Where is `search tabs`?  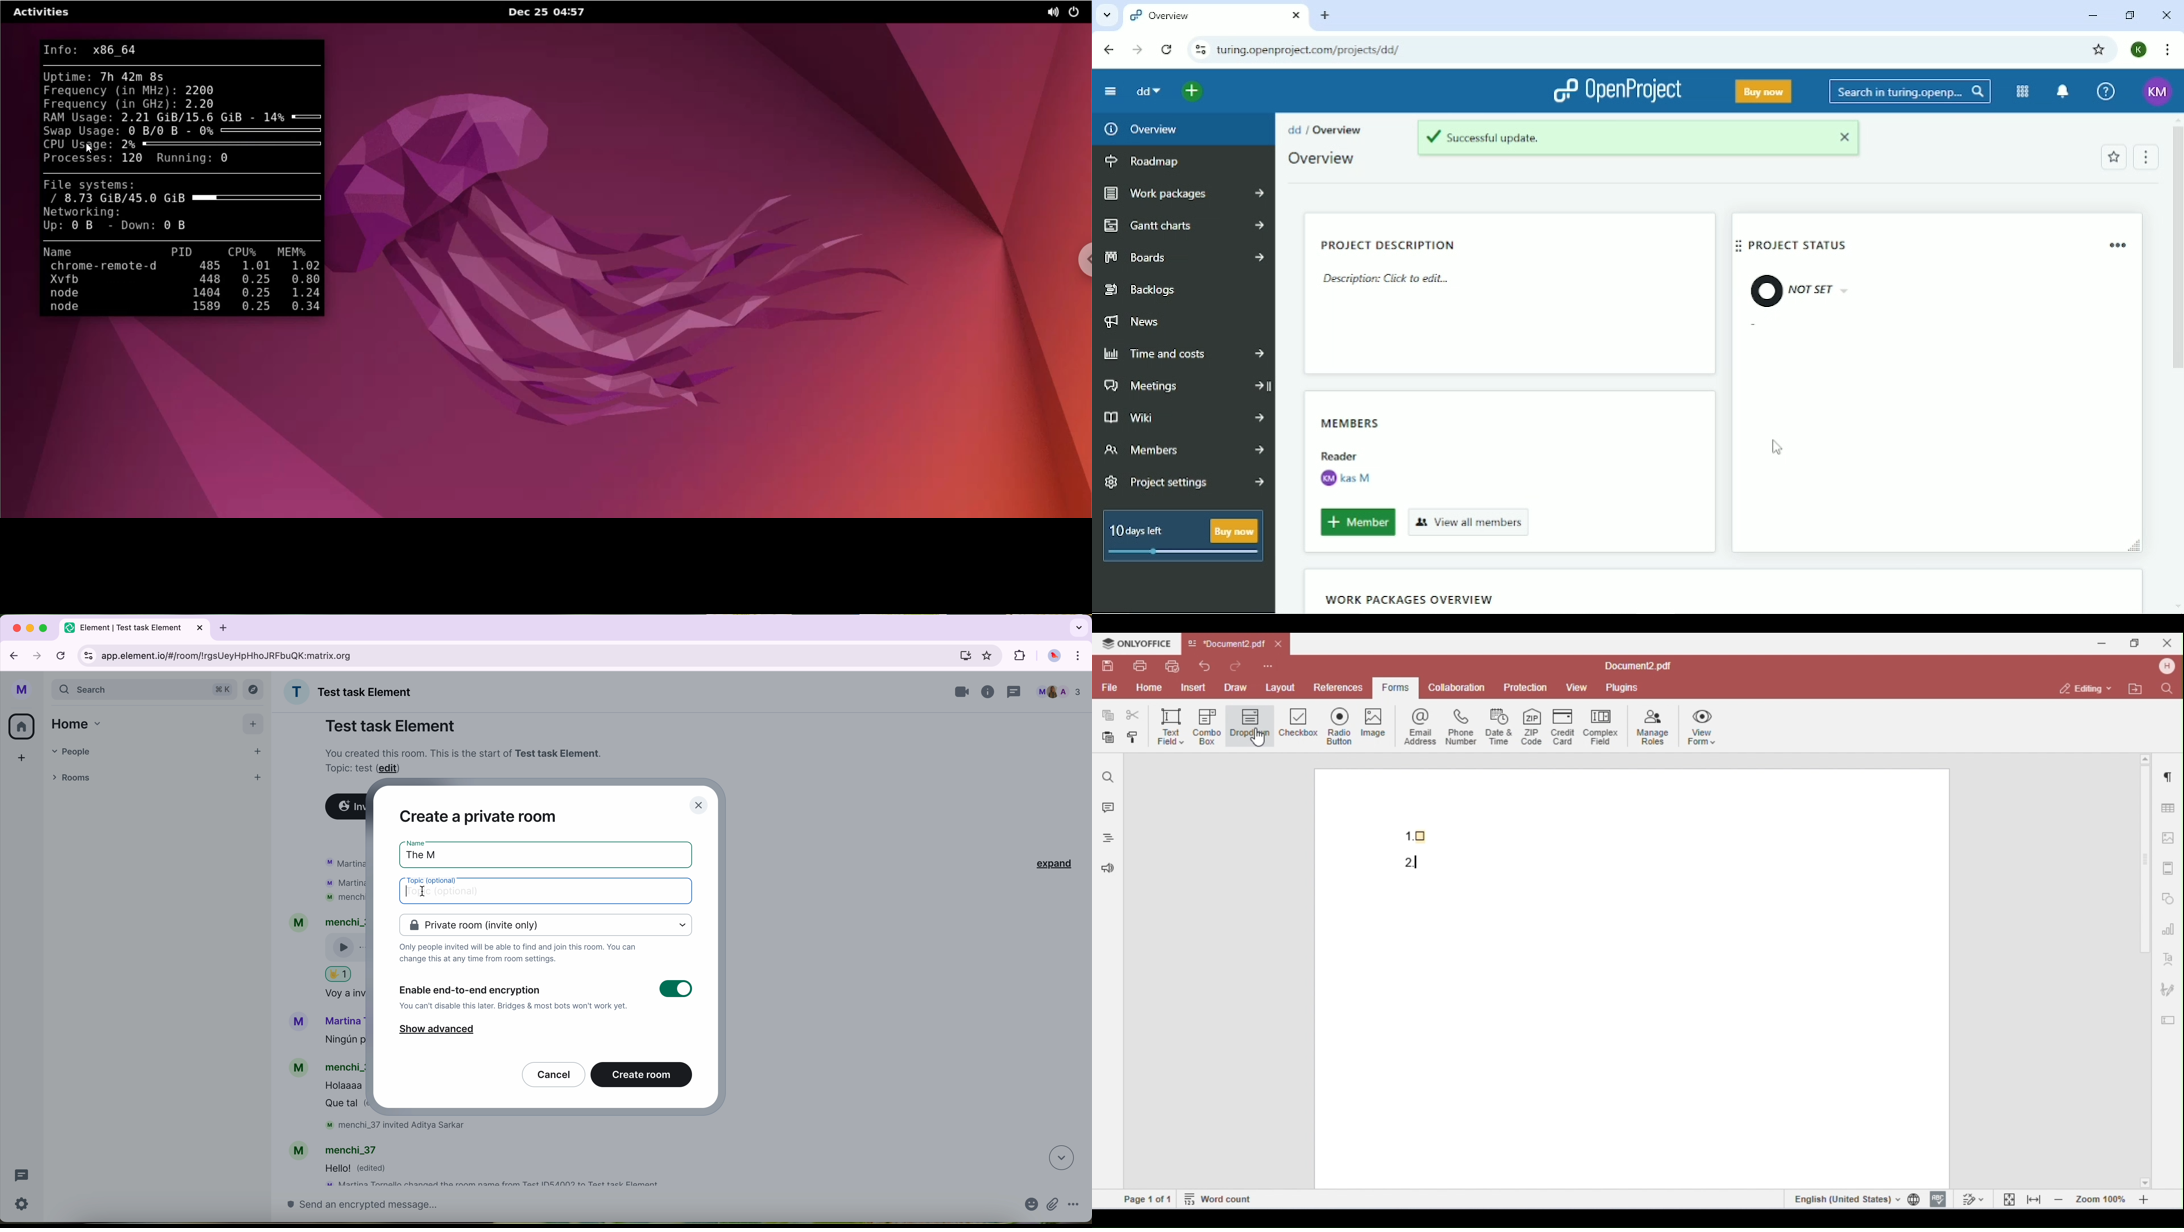
search tabs is located at coordinates (1078, 627).